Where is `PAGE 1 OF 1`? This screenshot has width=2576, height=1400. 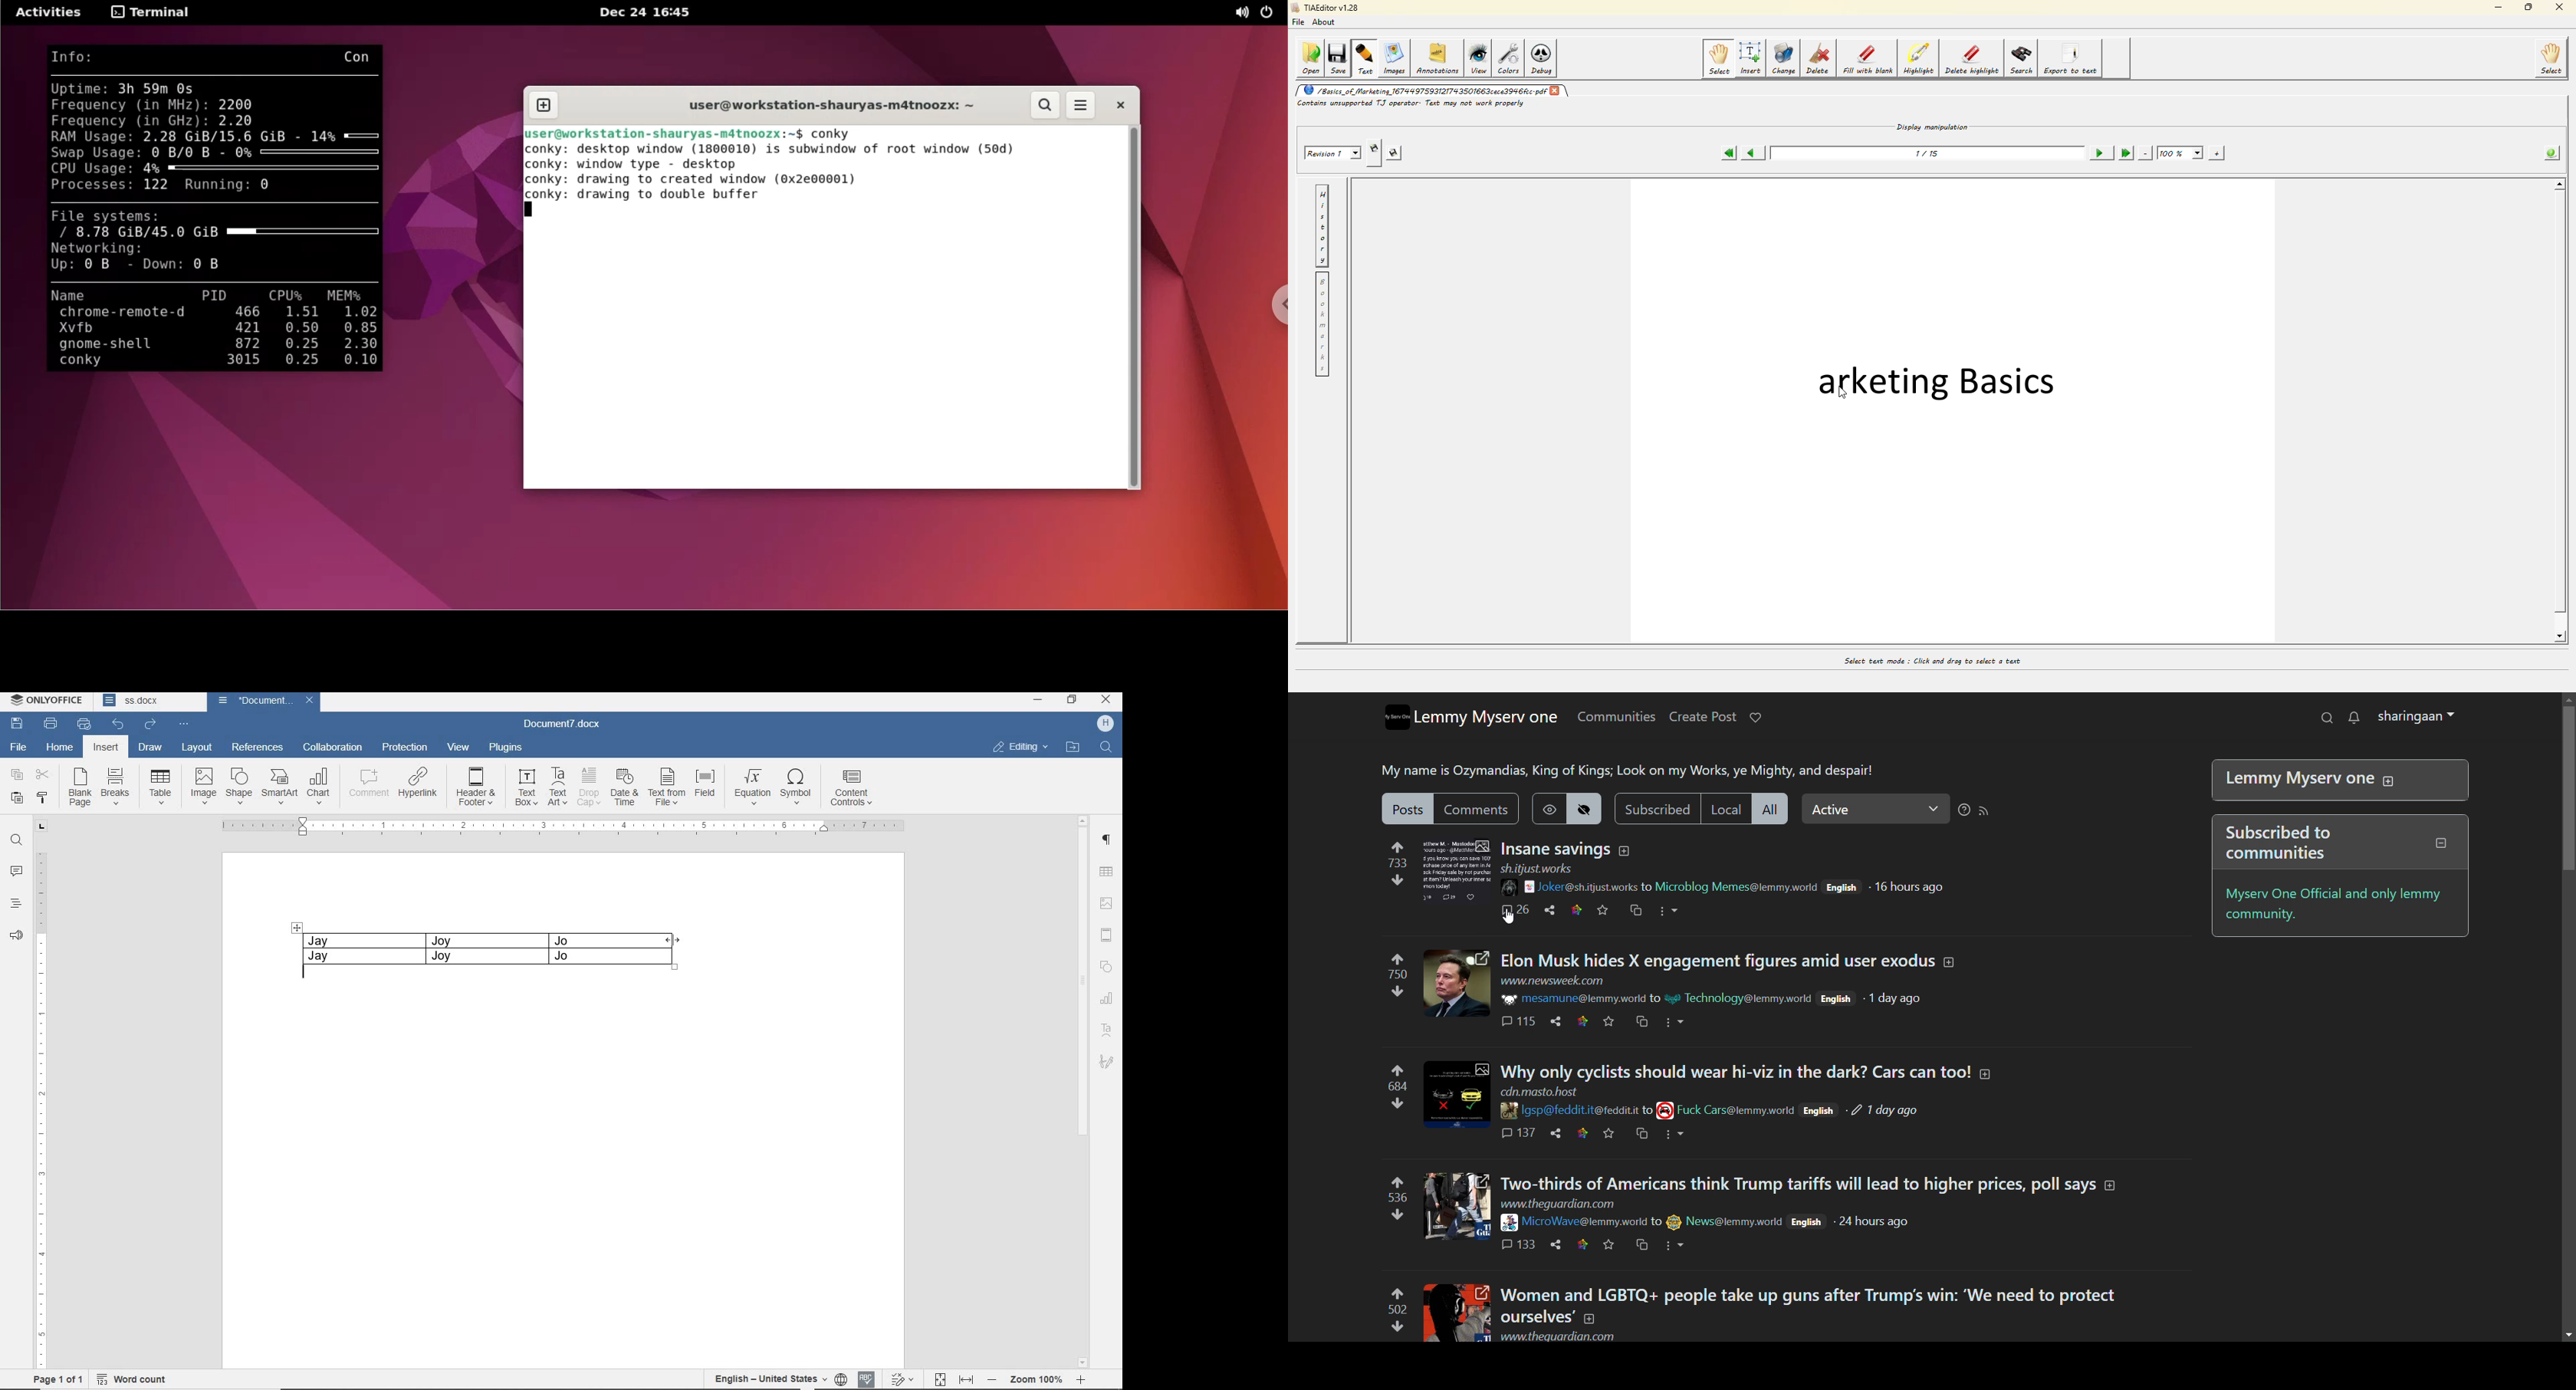 PAGE 1 OF 1 is located at coordinates (58, 1379).